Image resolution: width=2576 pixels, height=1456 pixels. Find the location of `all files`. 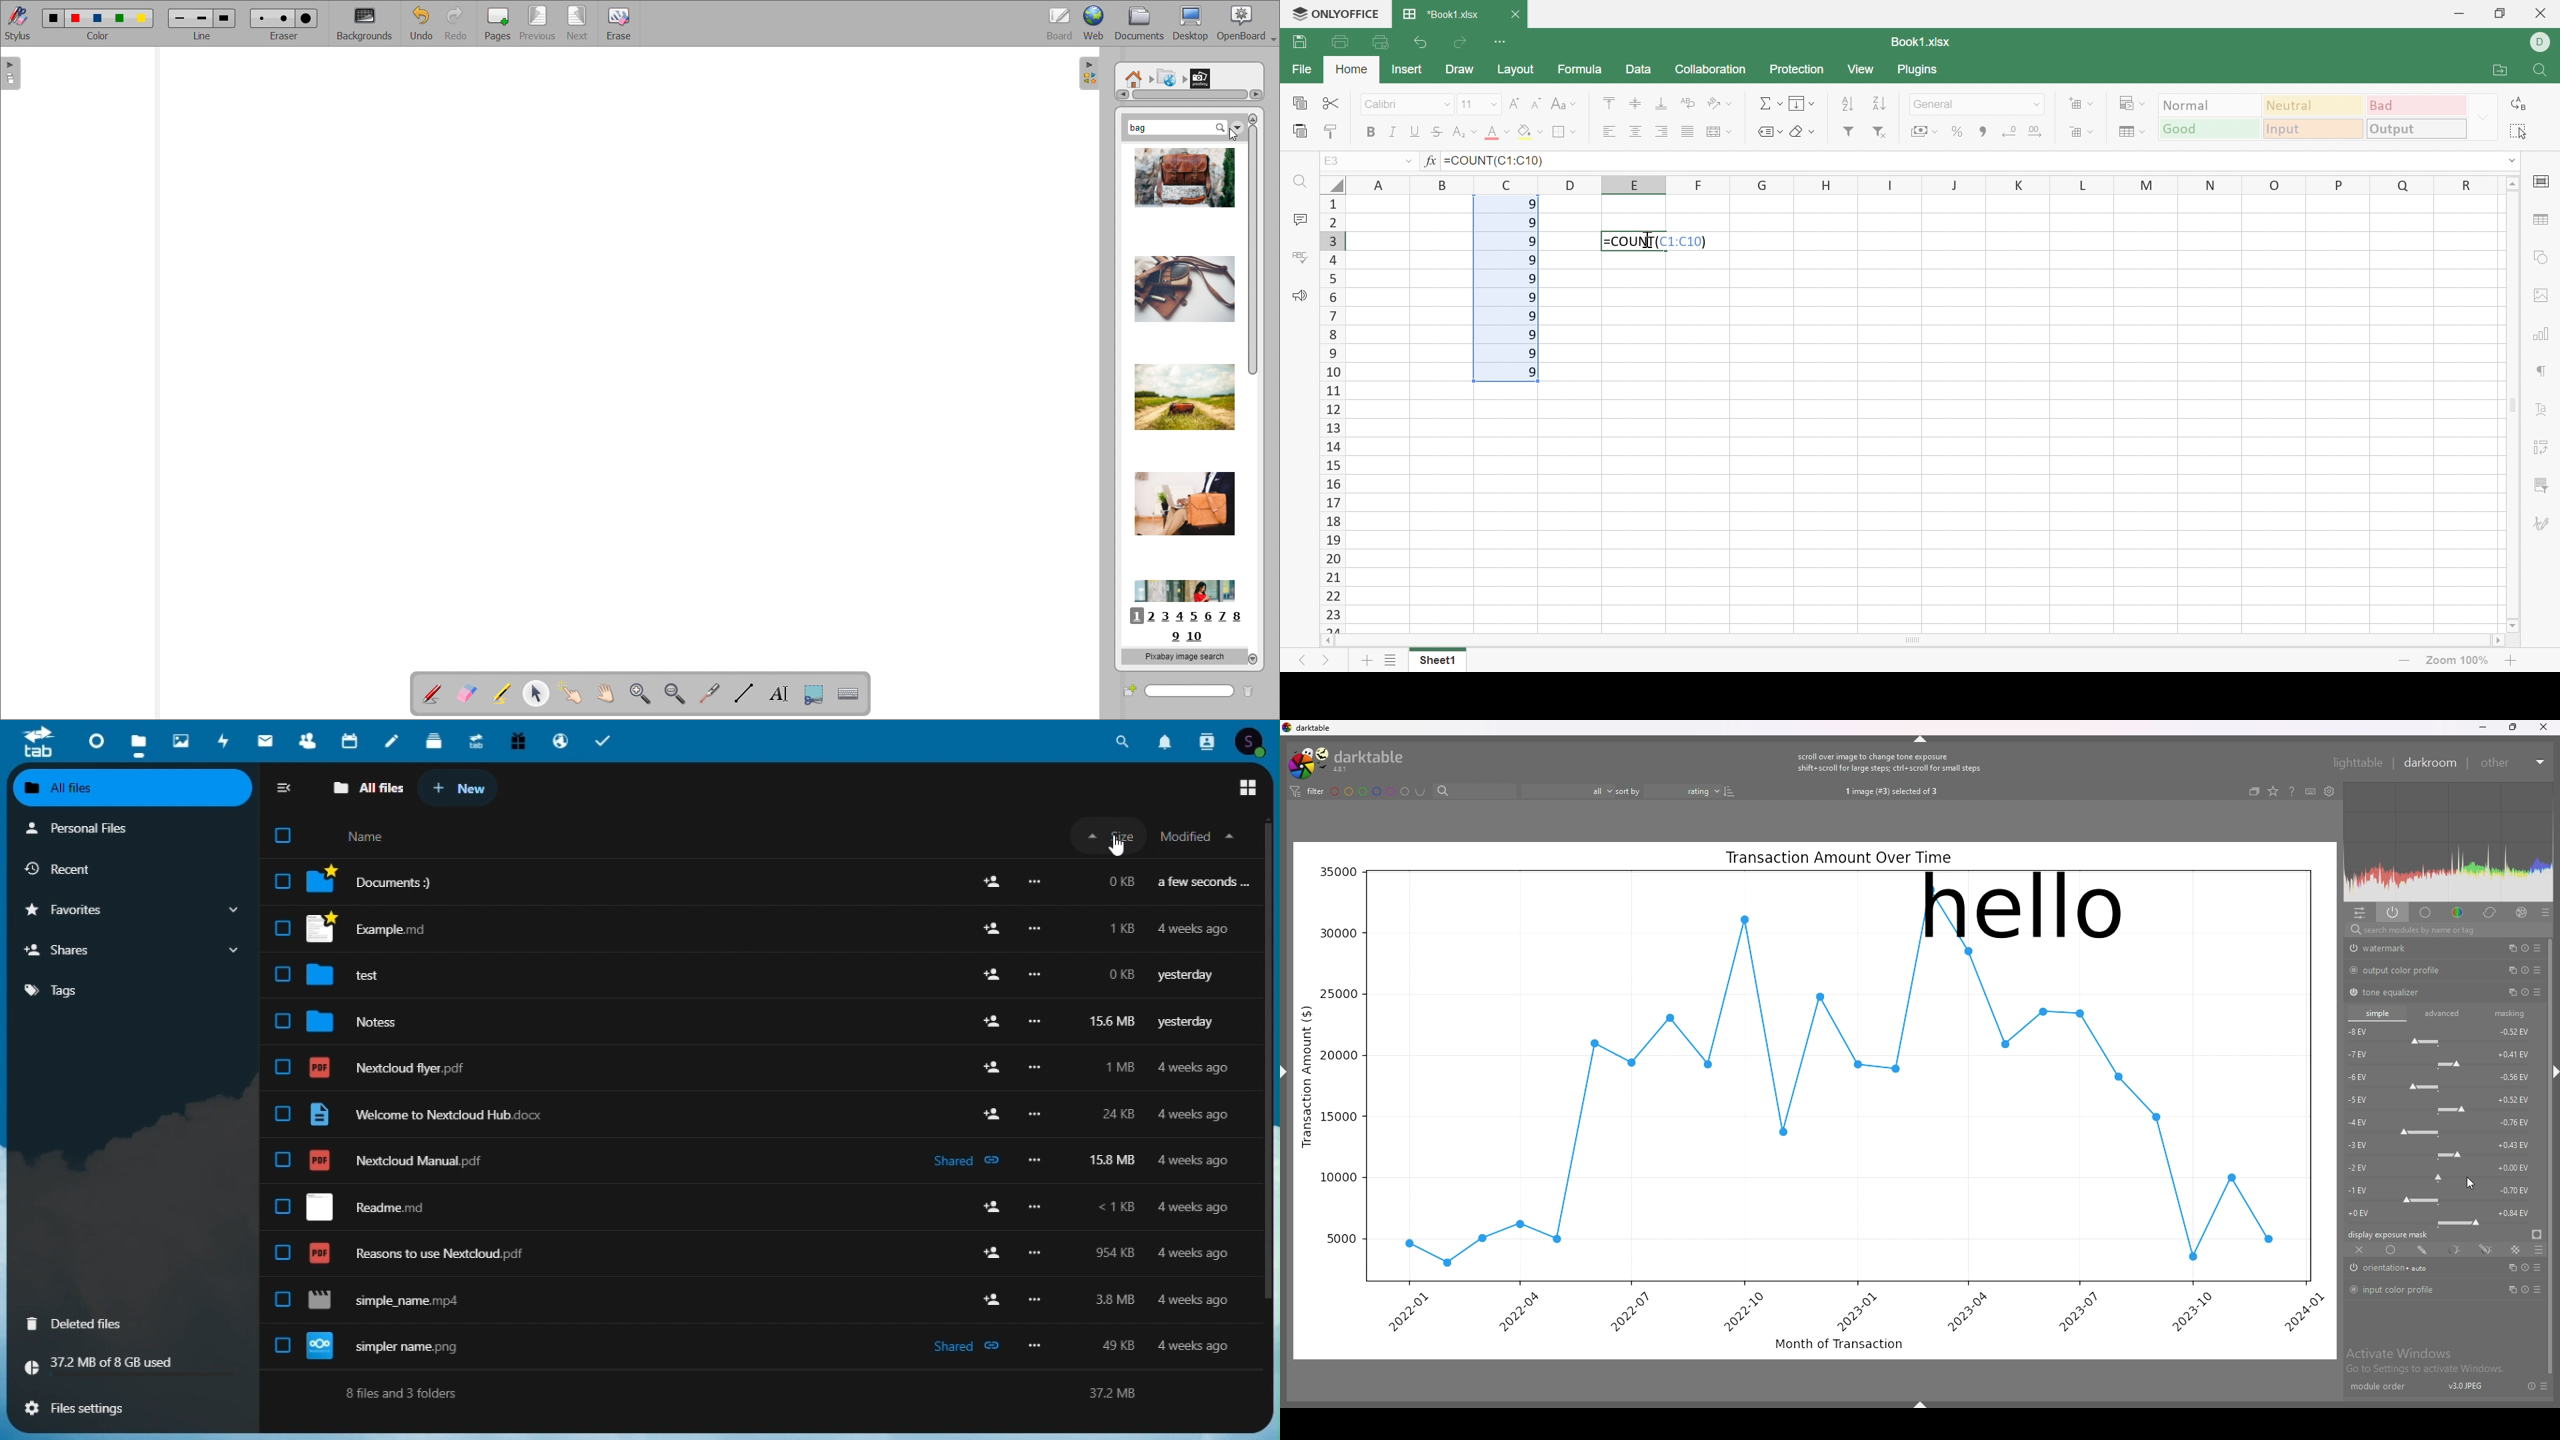

all files is located at coordinates (135, 788).